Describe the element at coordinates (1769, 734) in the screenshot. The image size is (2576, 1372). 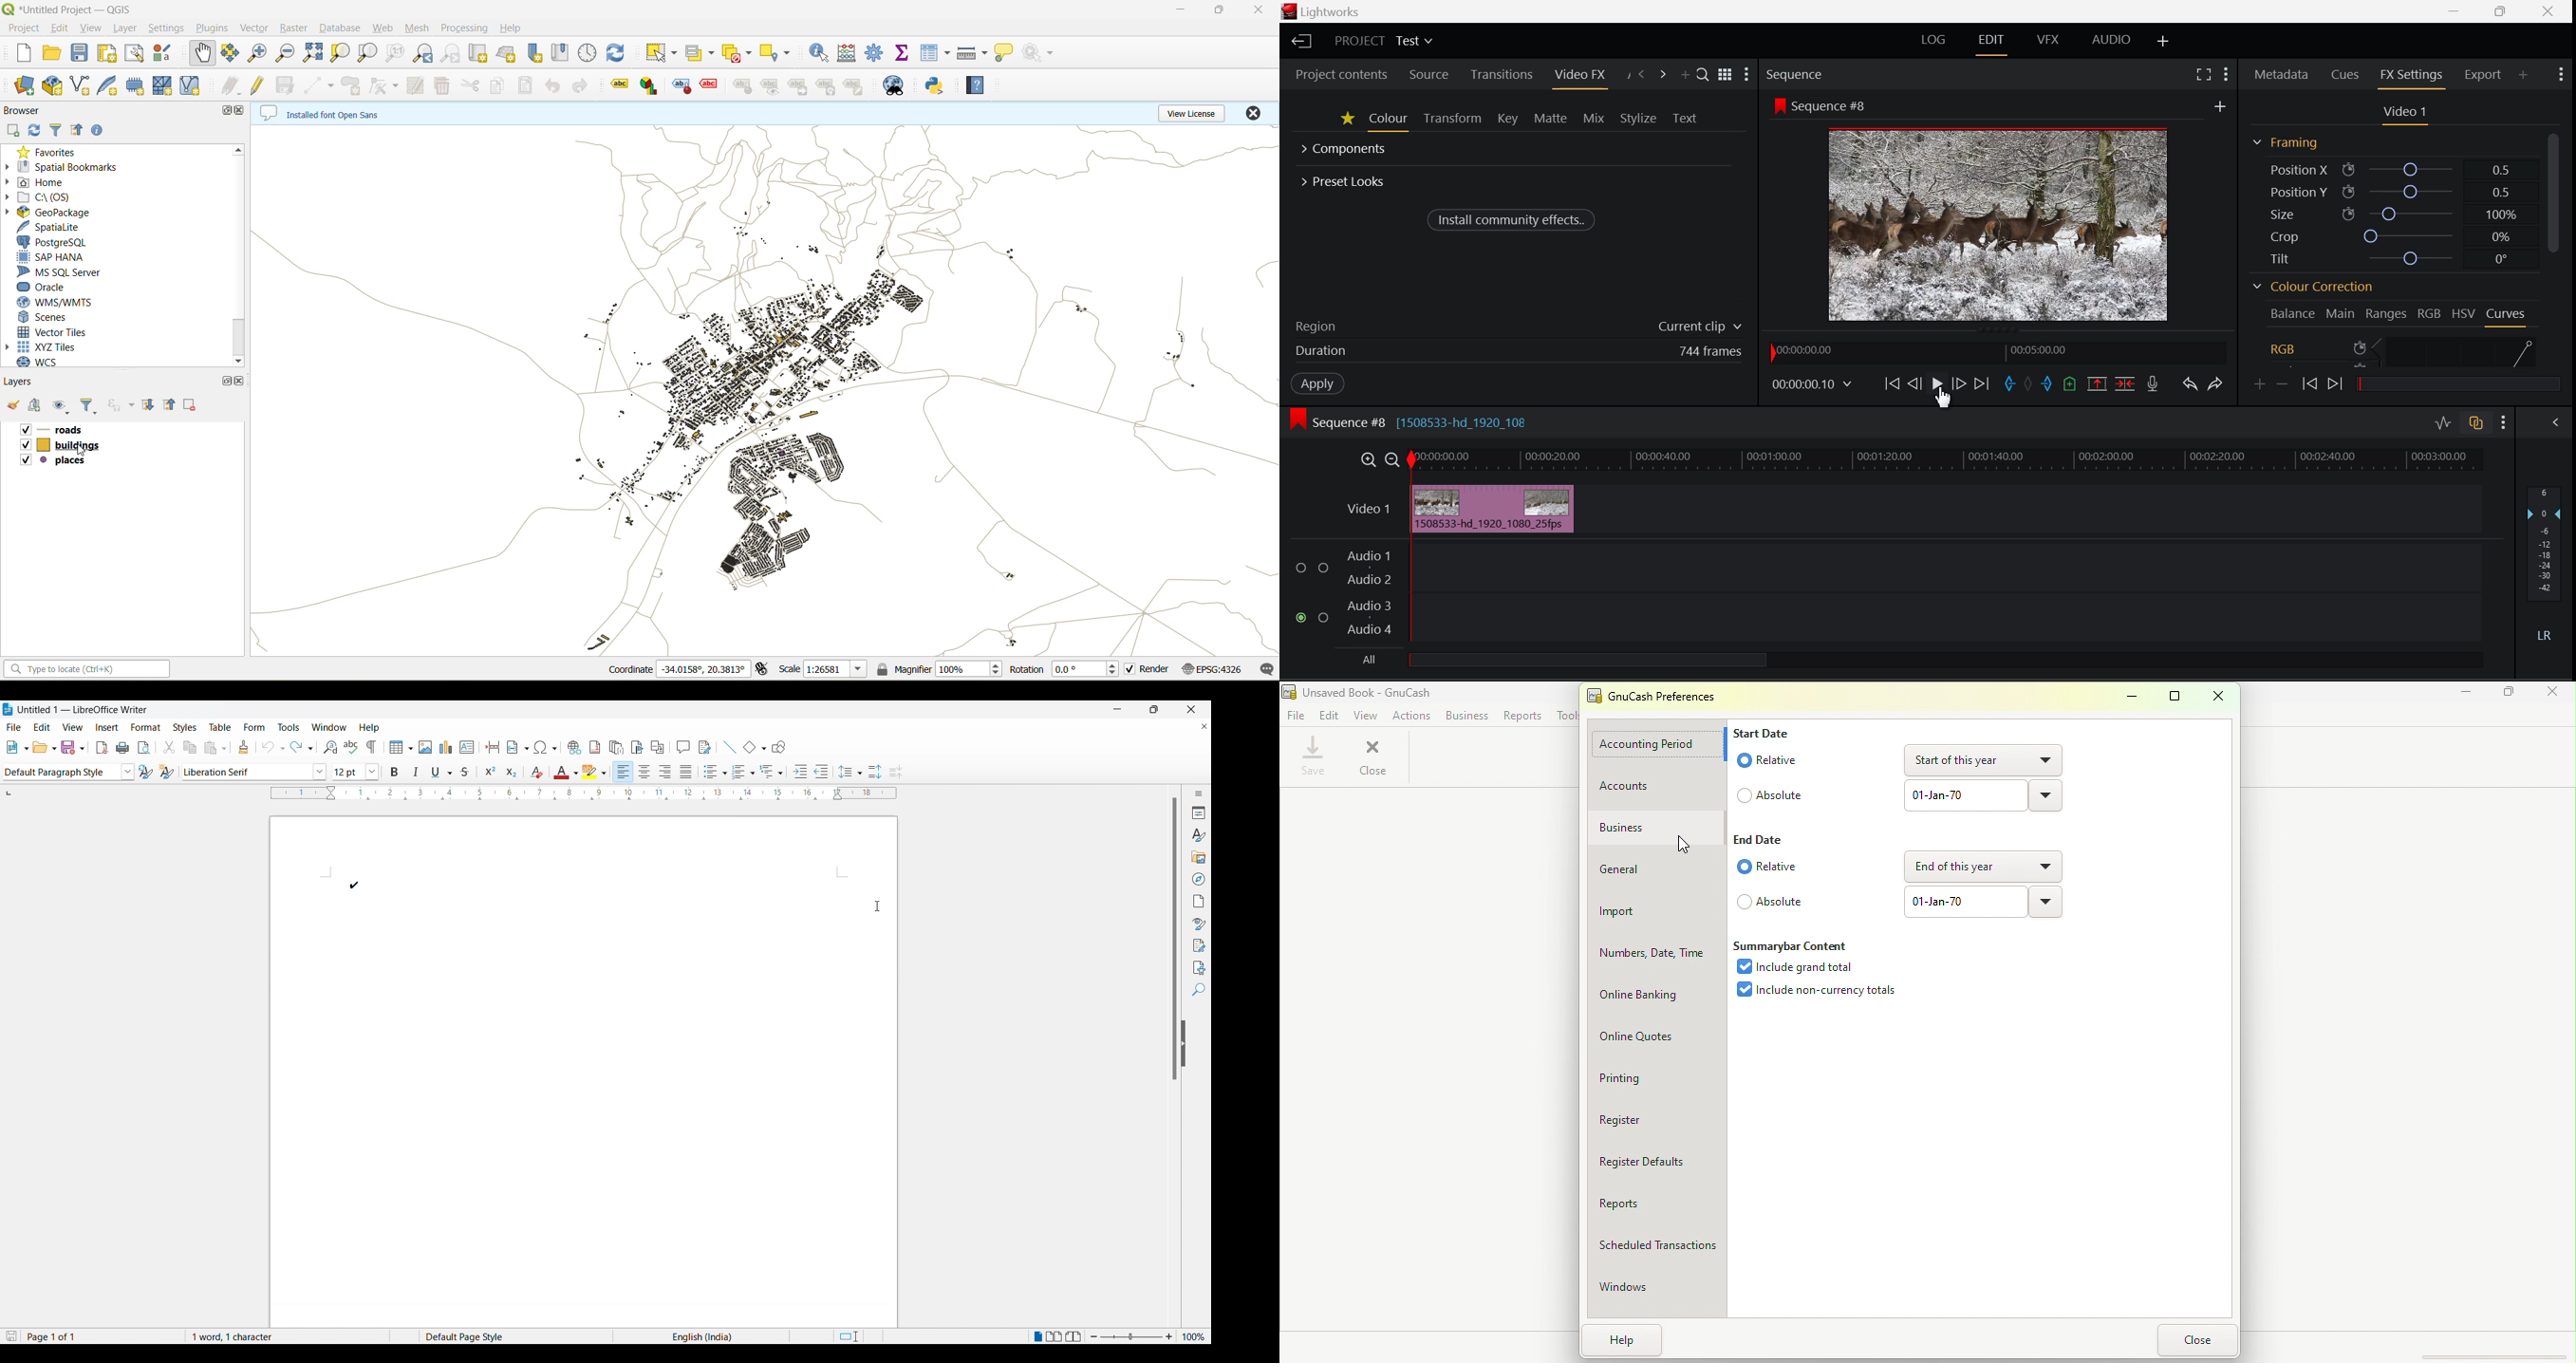
I see `Start date` at that location.